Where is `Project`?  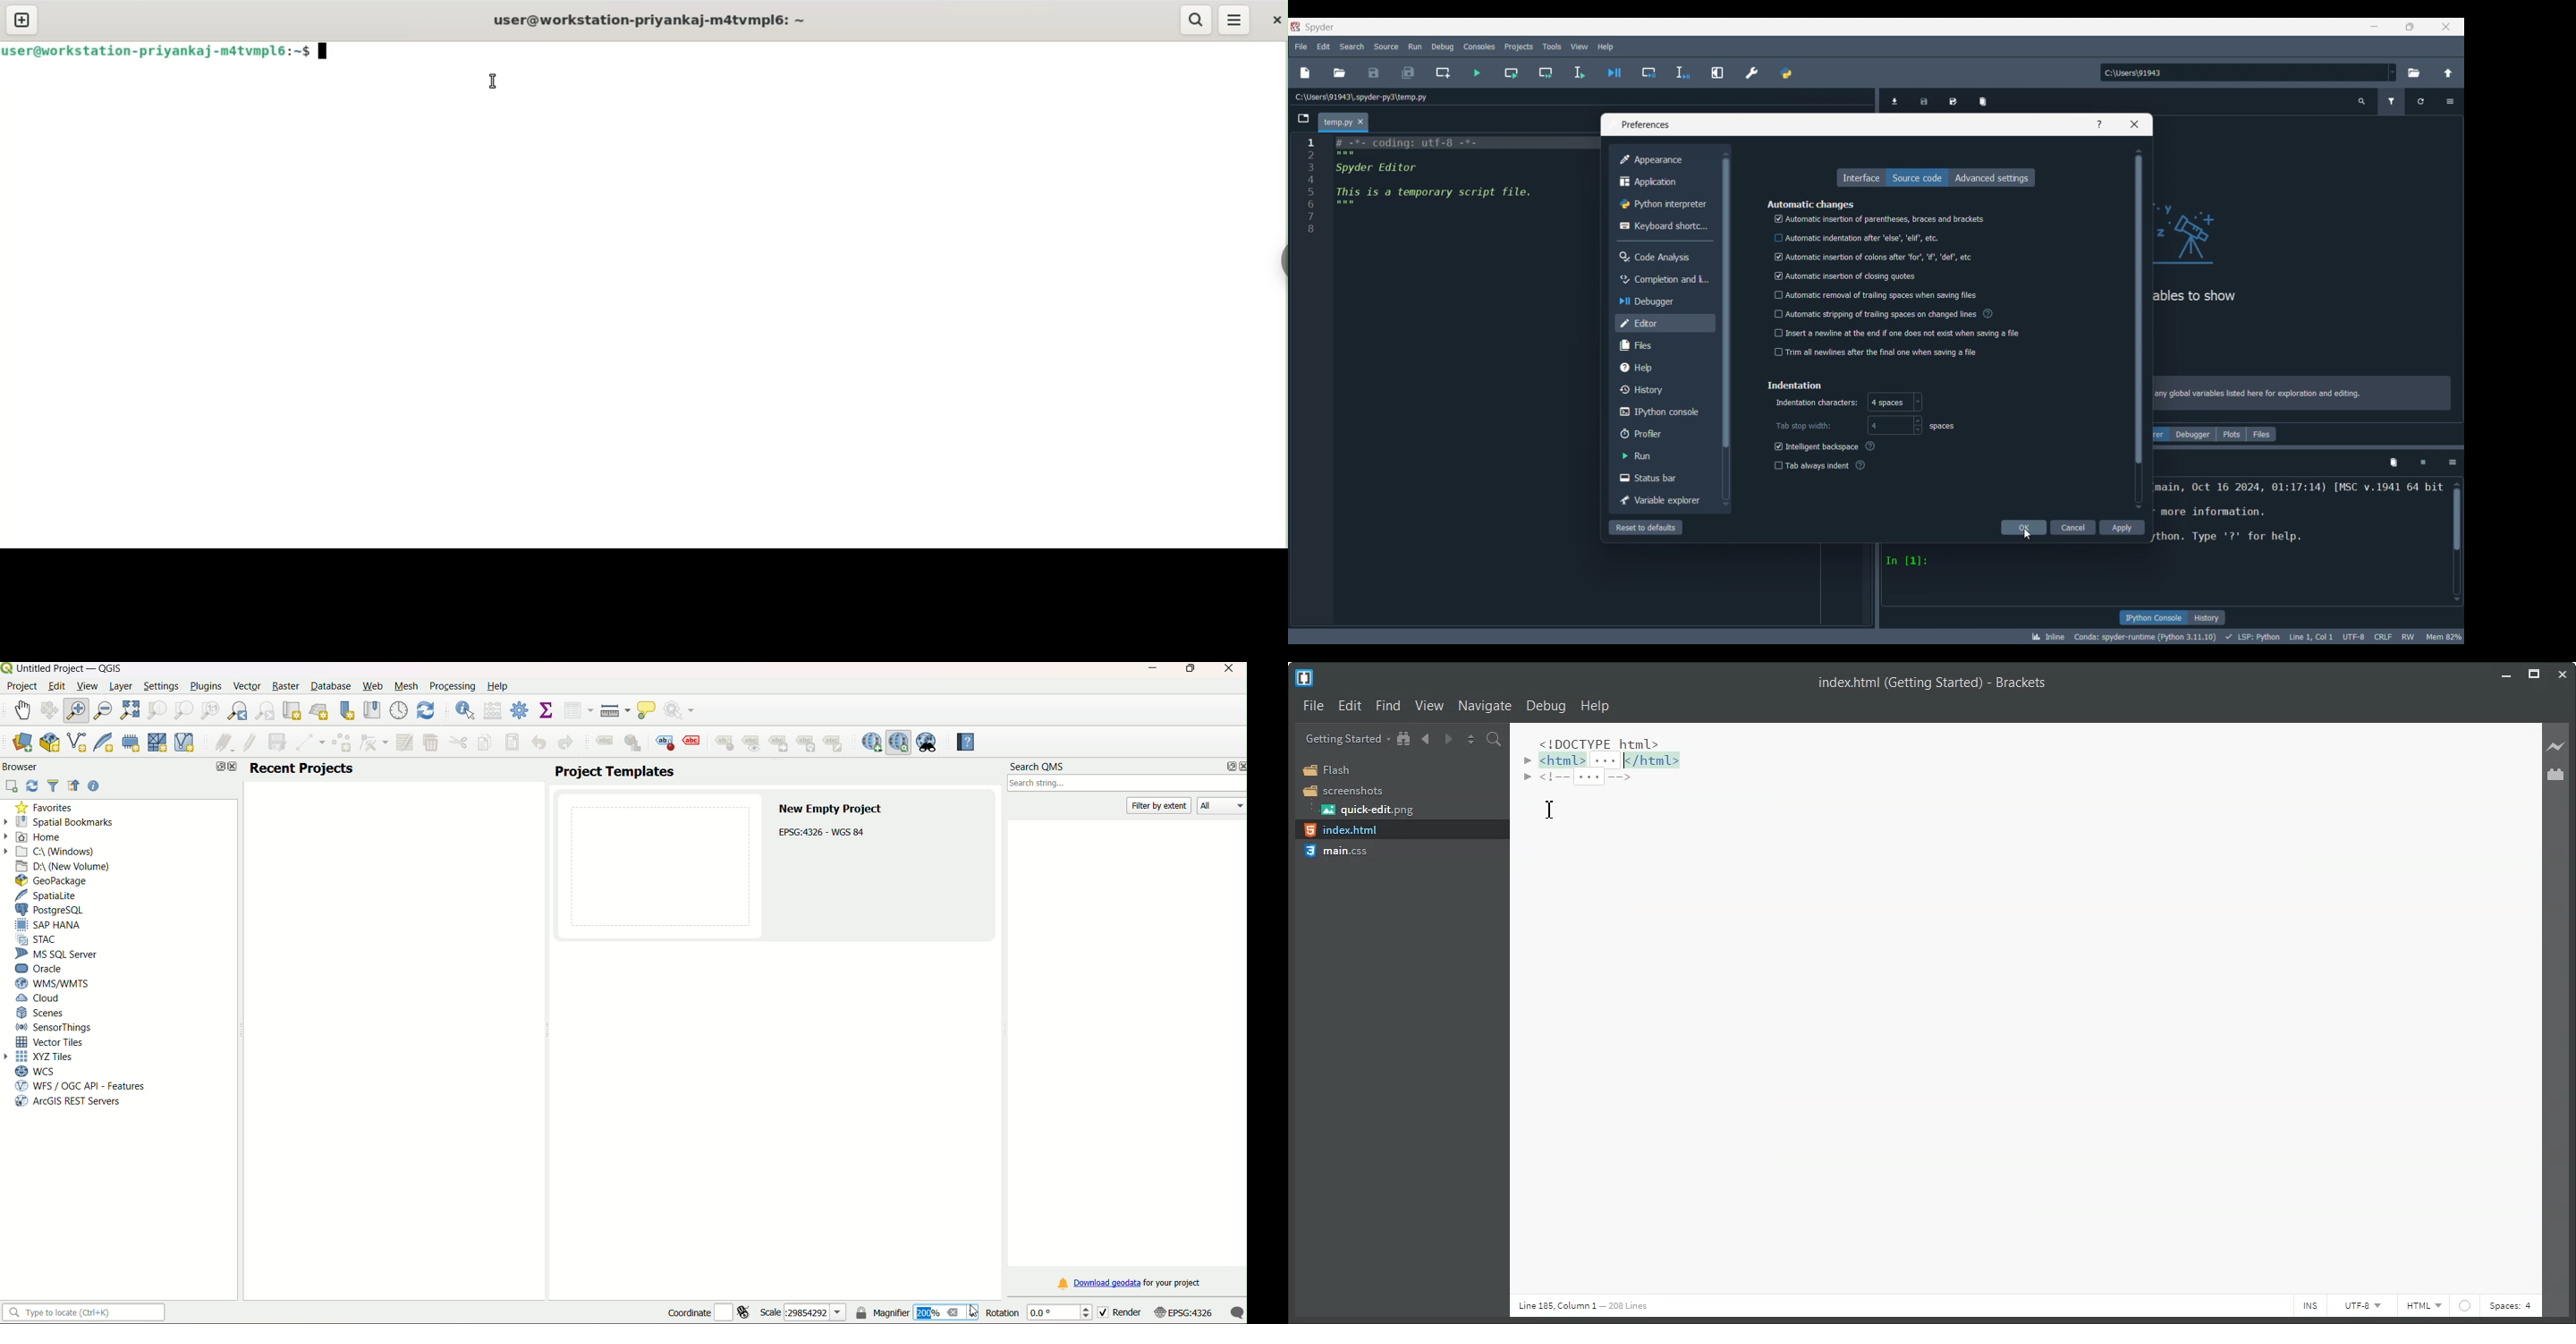
Project is located at coordinates (21, 687).